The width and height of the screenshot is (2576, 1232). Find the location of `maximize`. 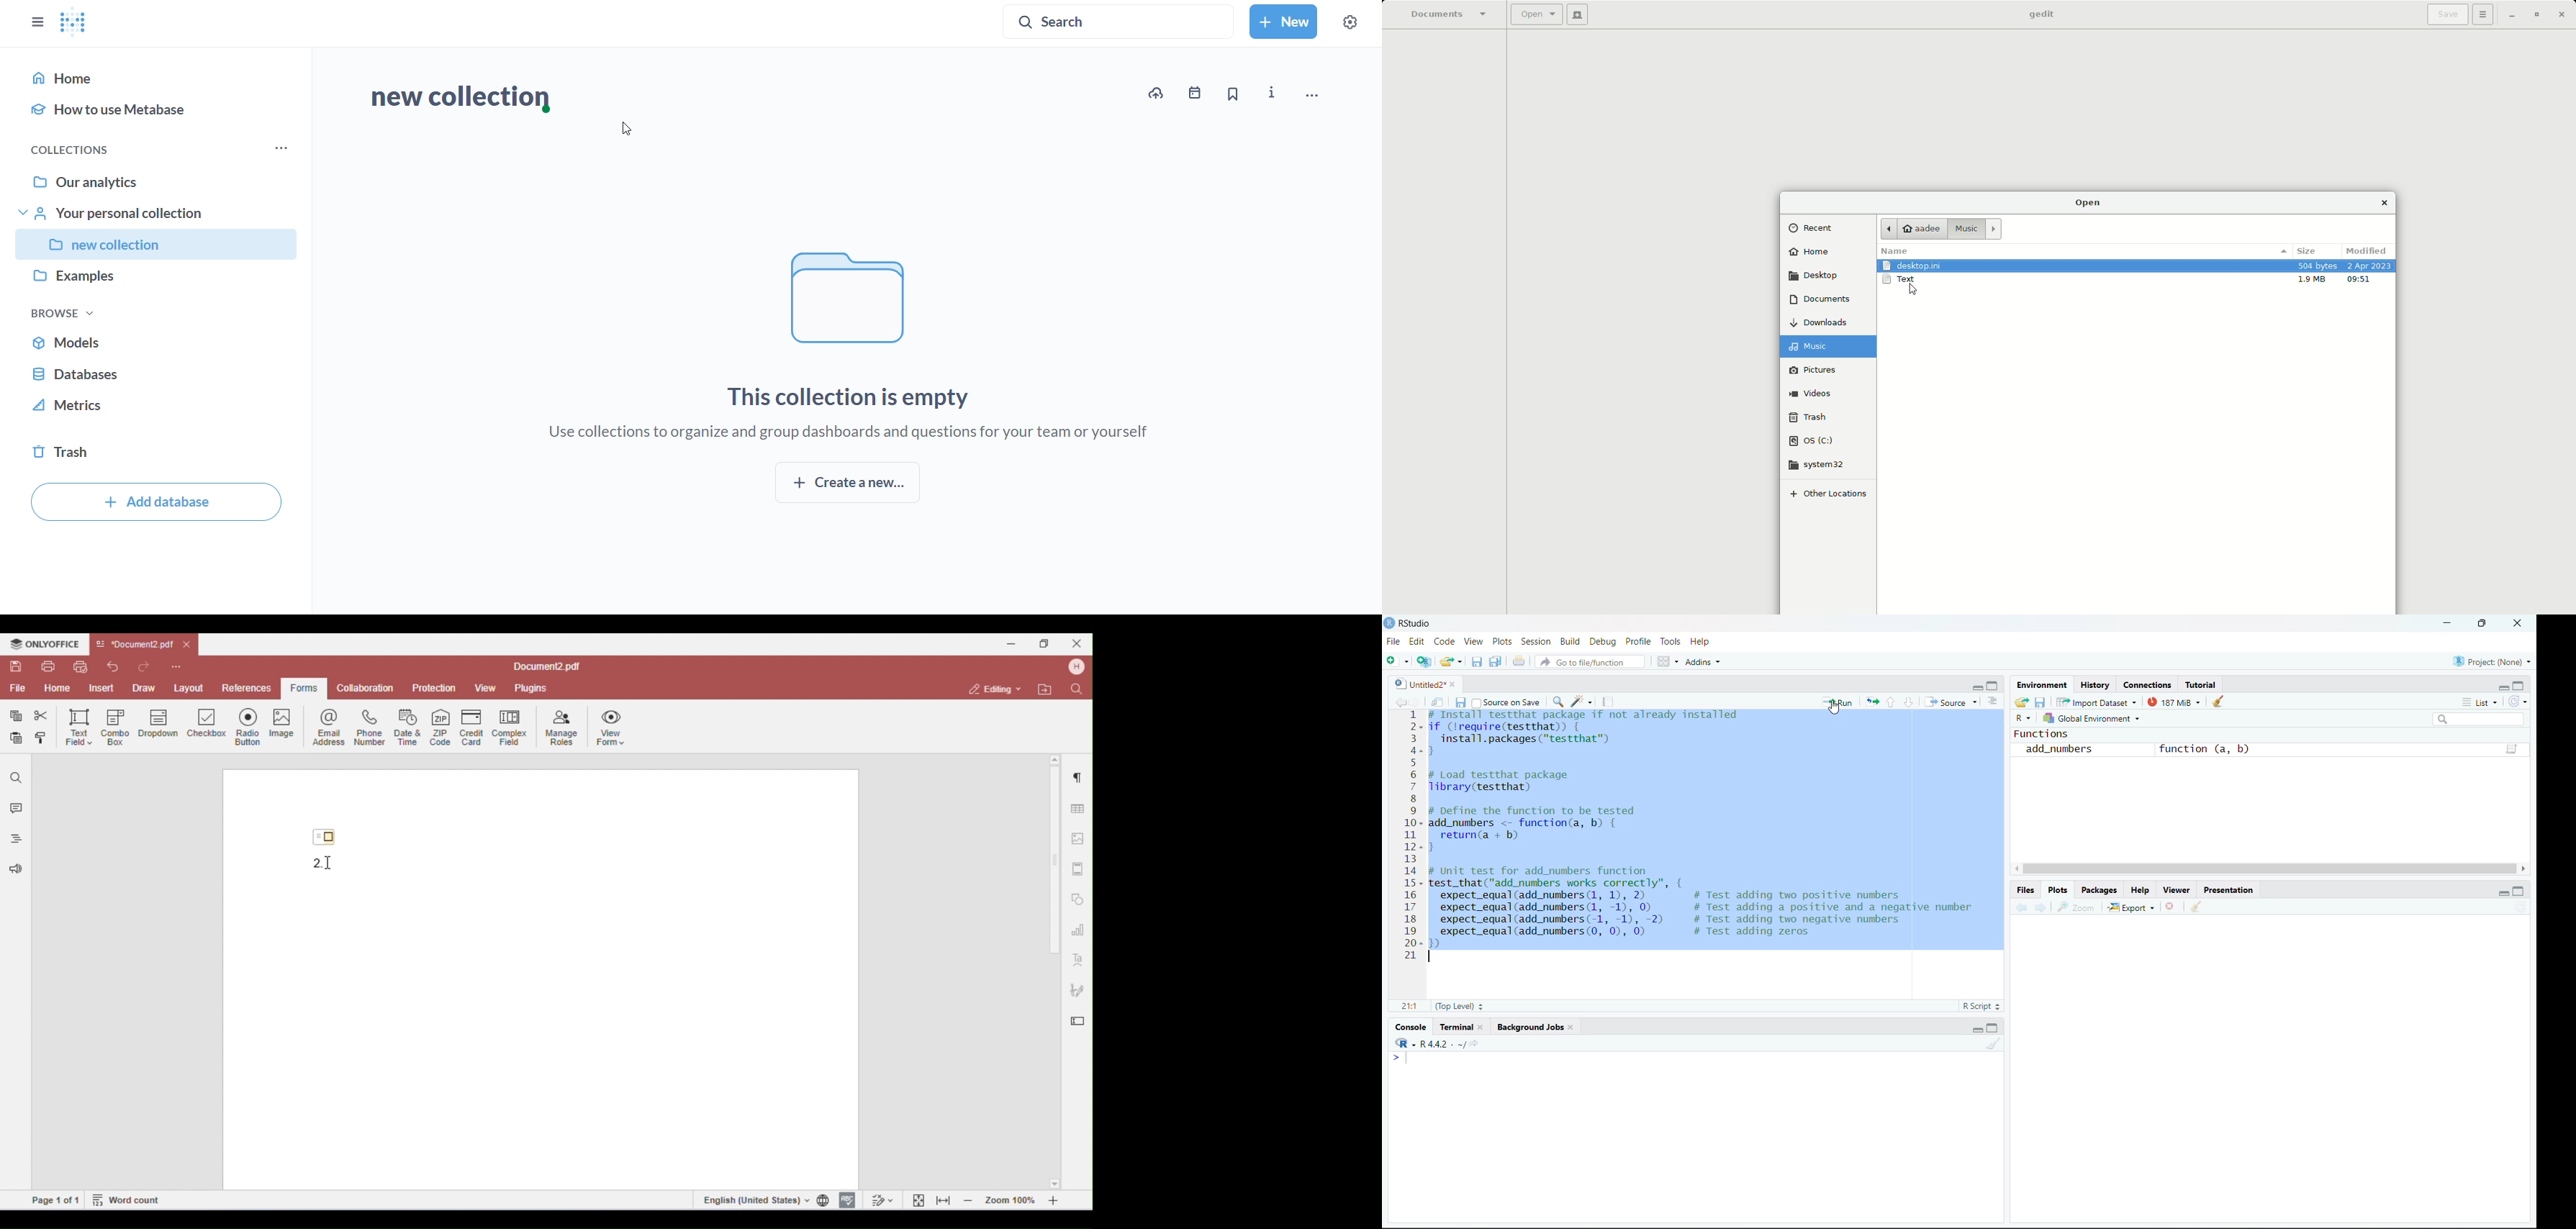

maximize is located at coordinates (2485, 624).